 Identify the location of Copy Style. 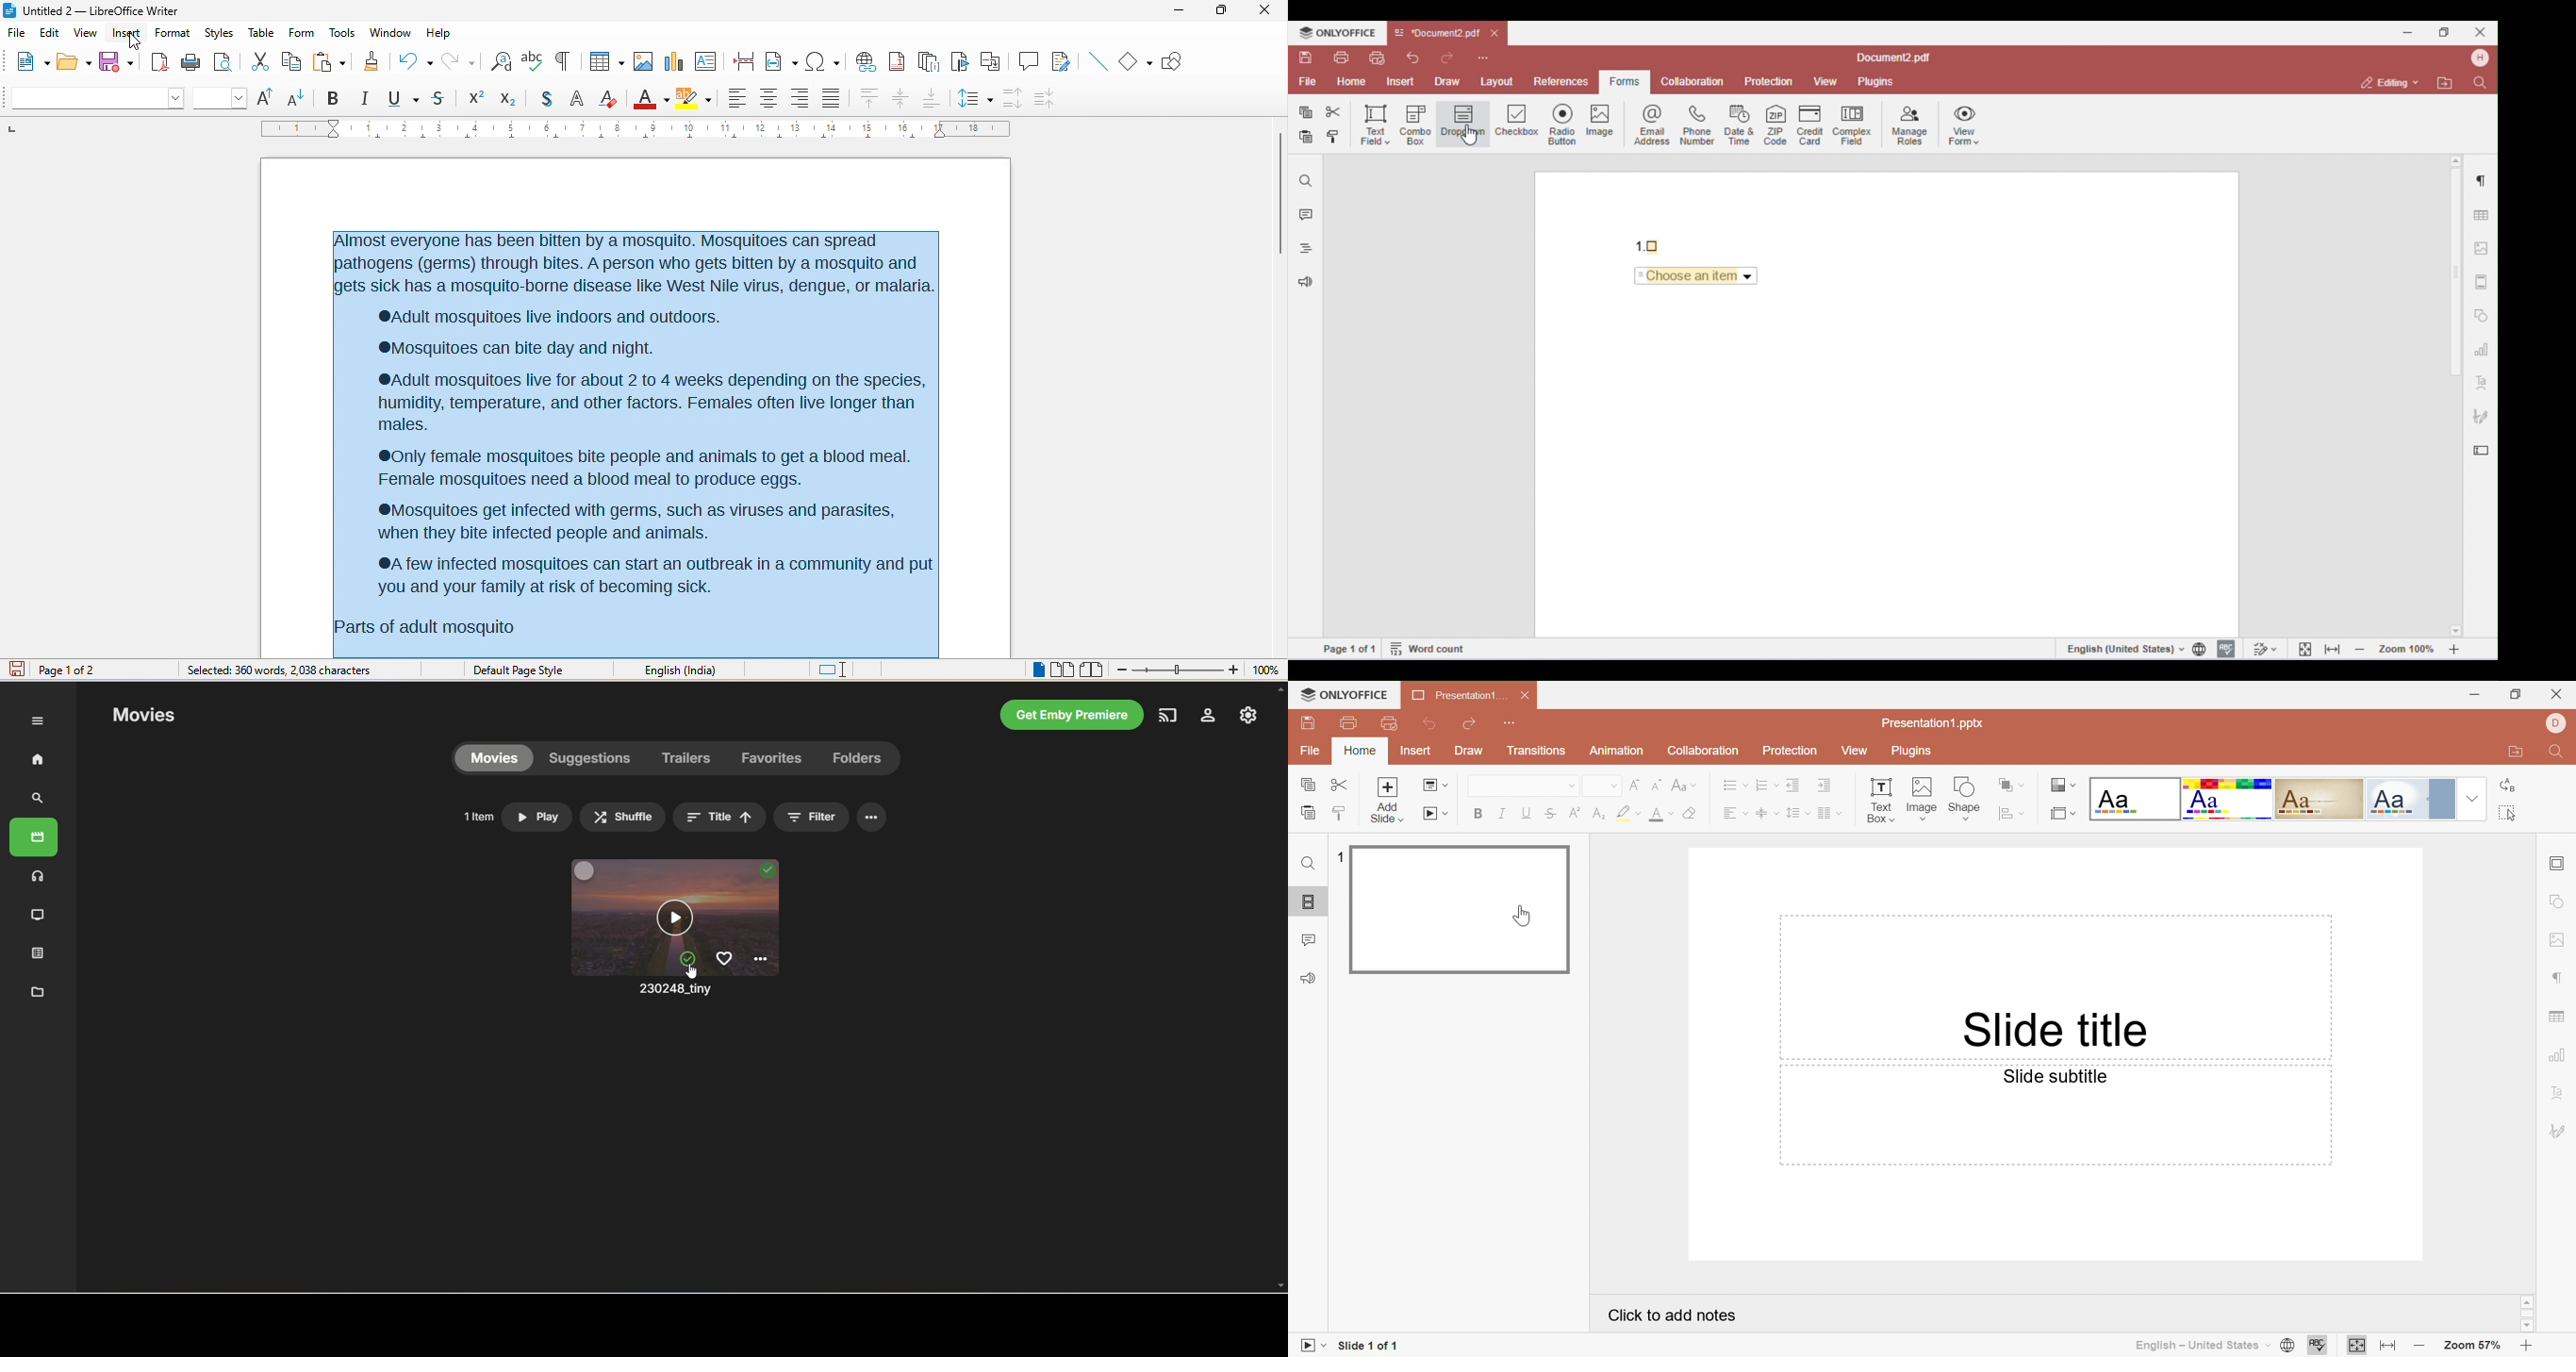
(1340, 812).